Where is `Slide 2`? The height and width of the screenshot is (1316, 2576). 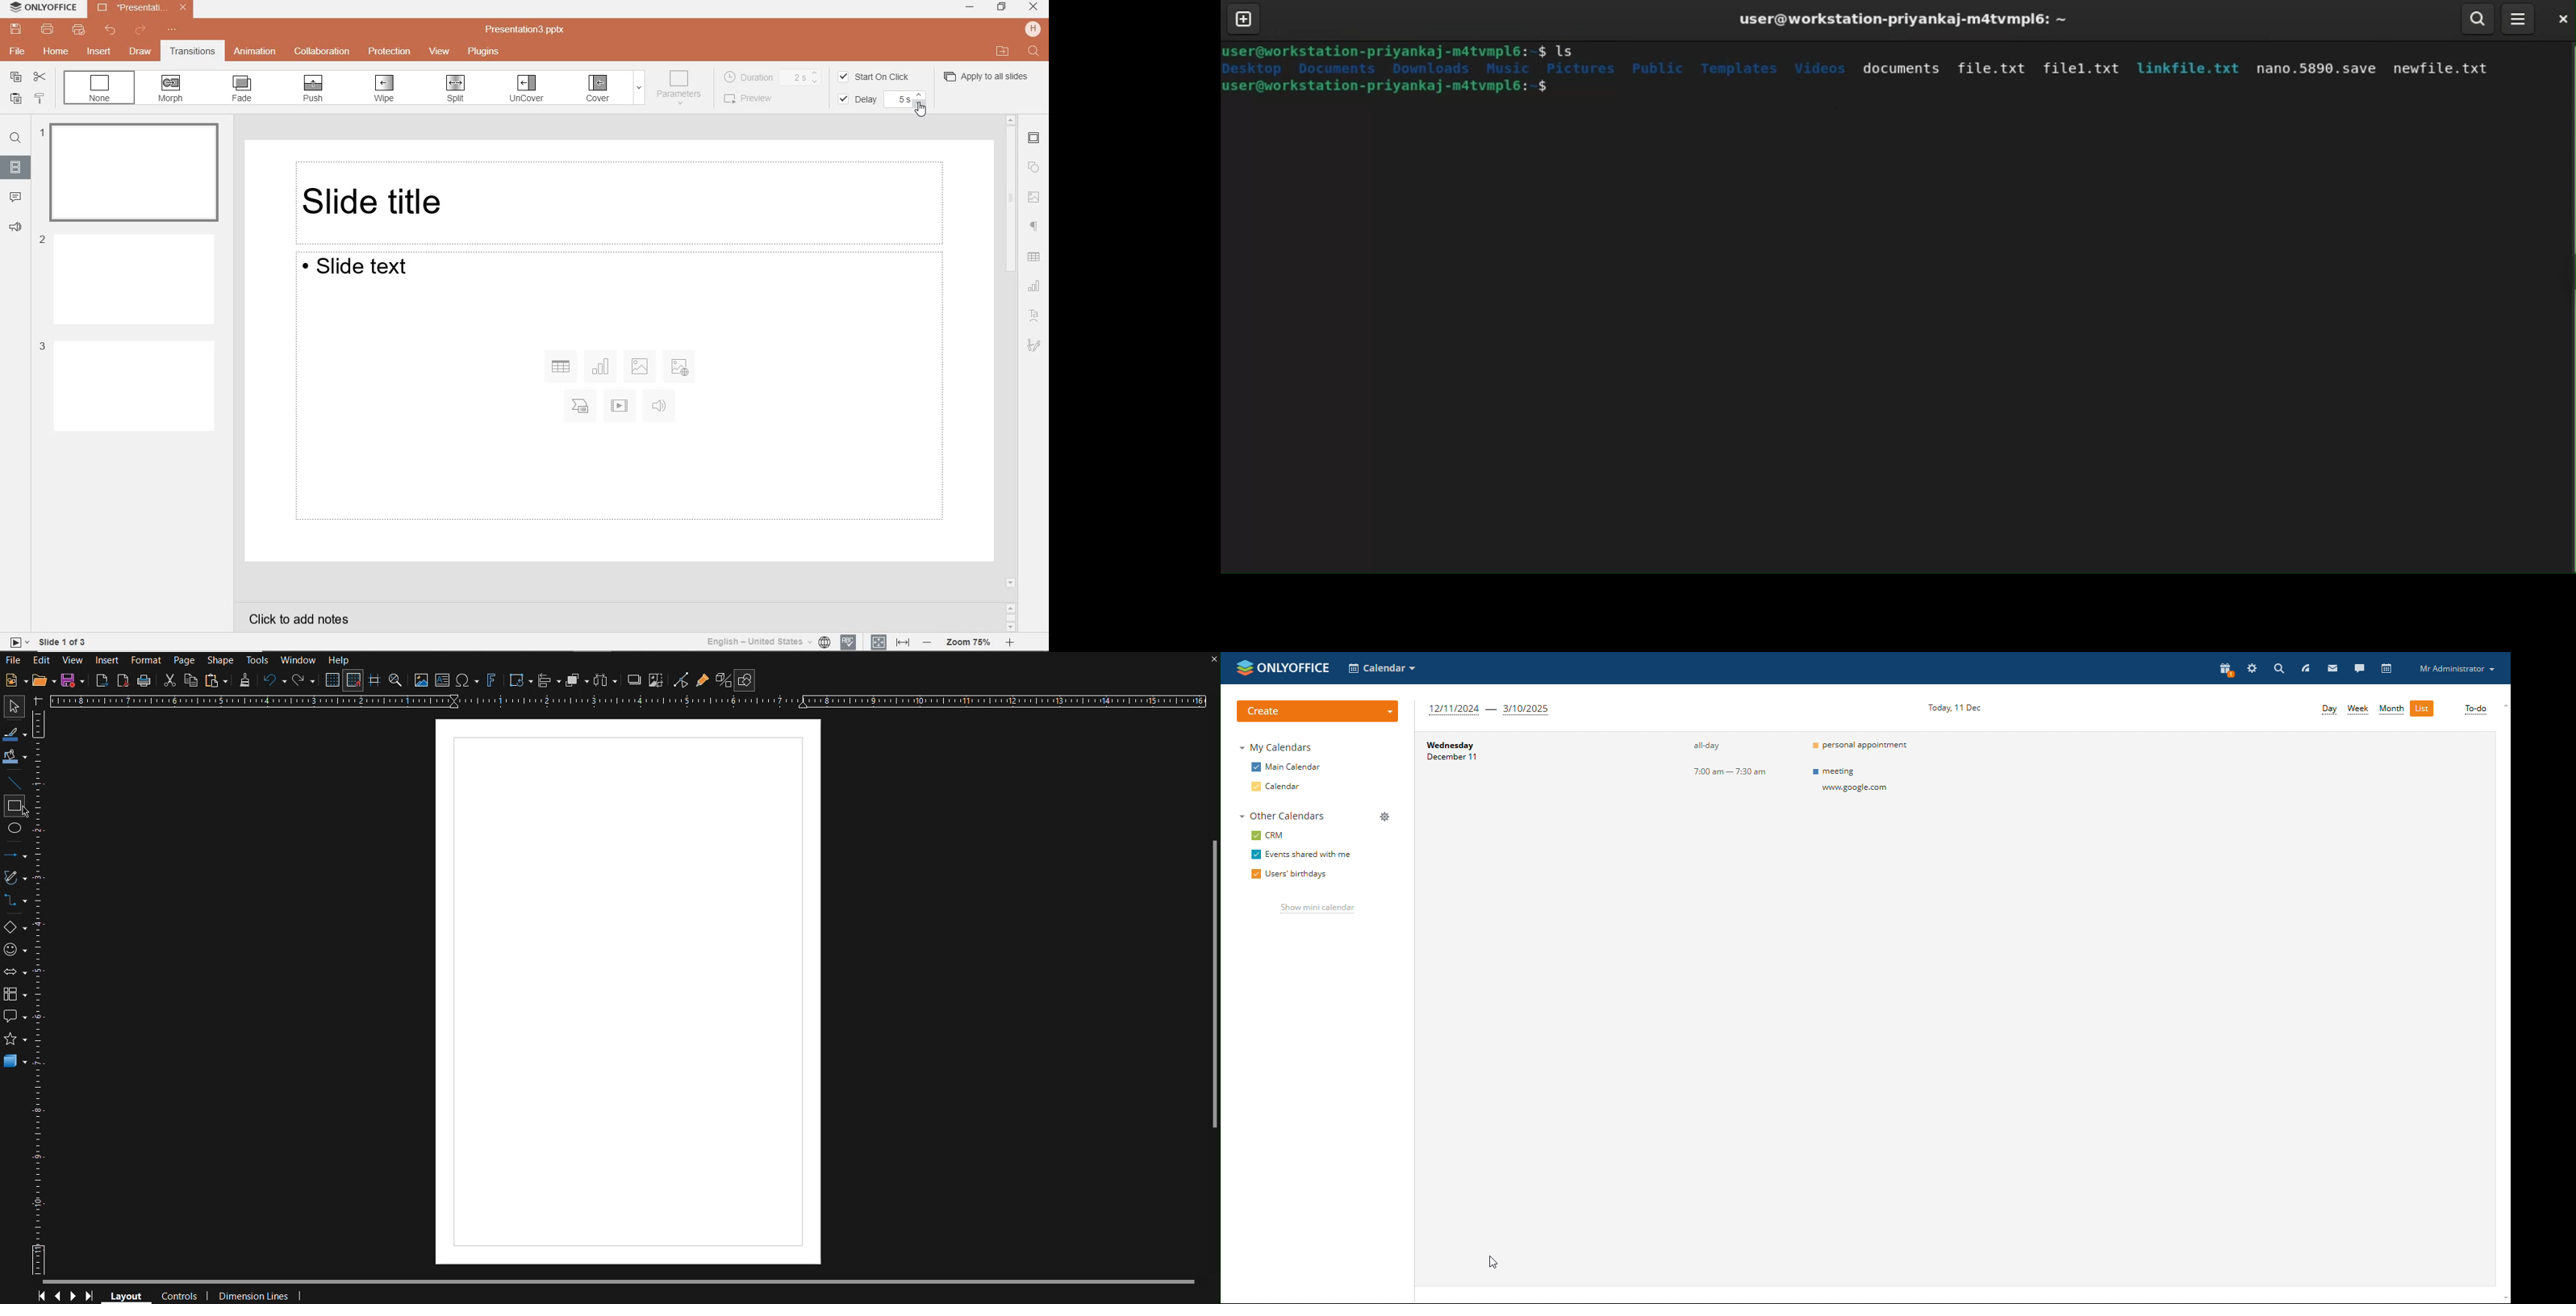
Slide 2 is located at coordinates (127, 277).